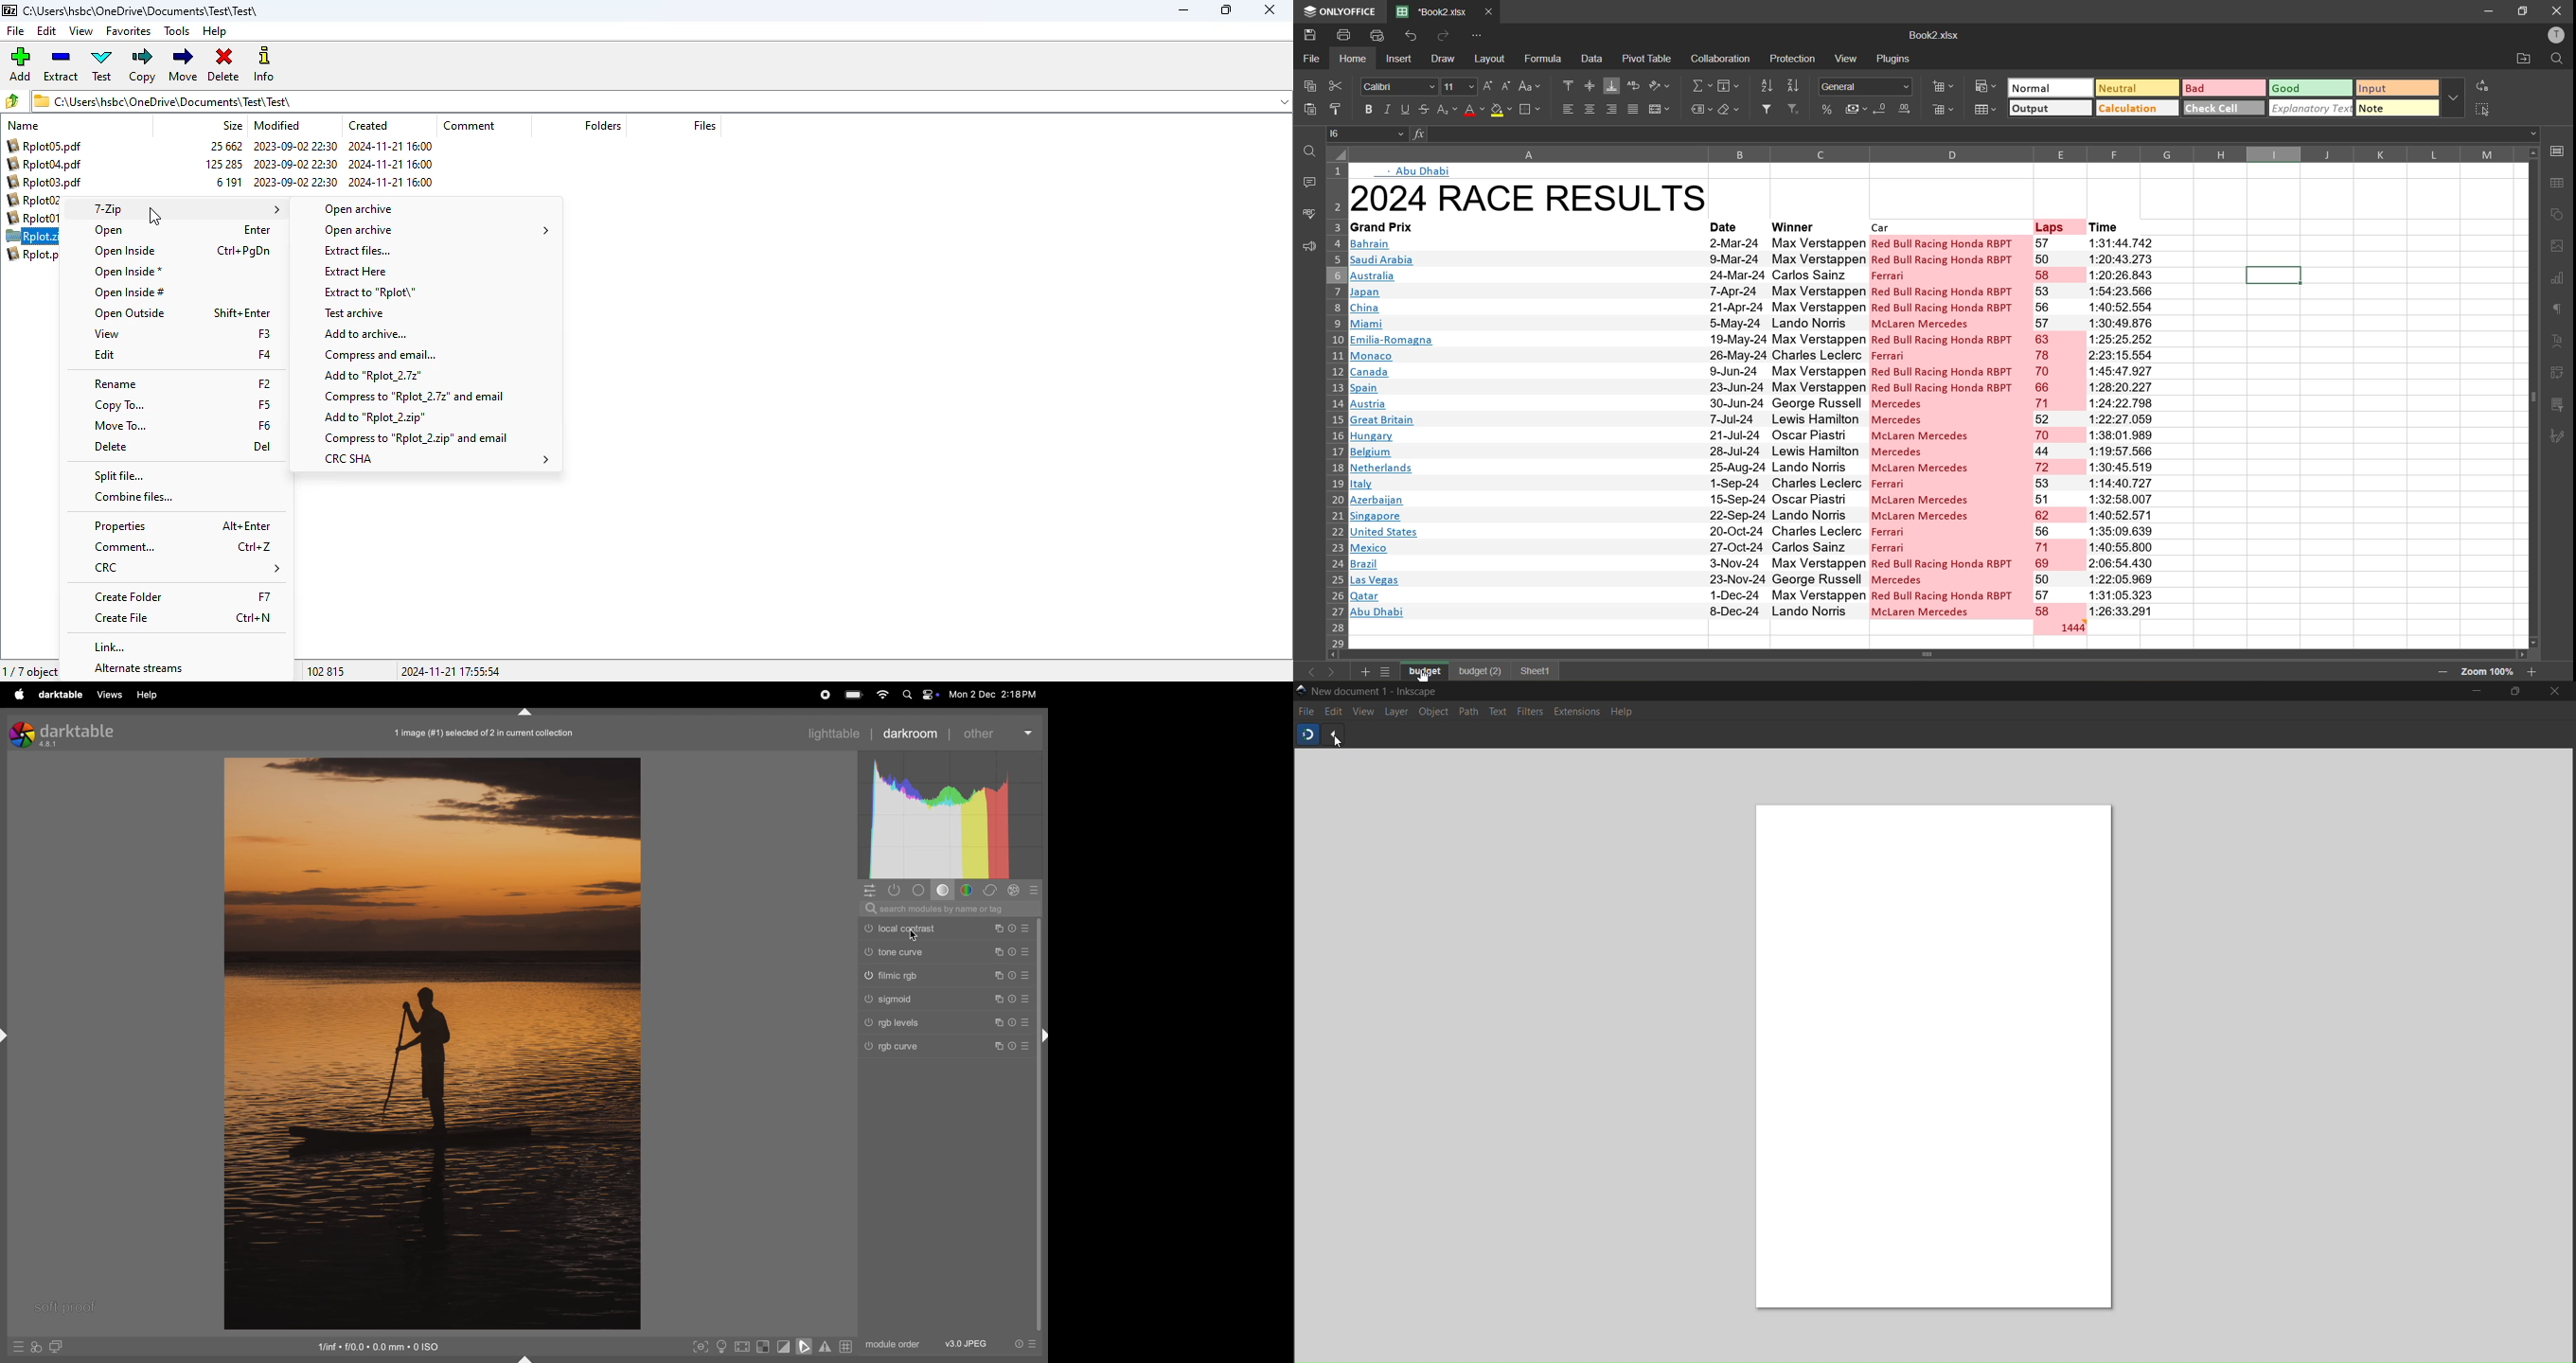  What do you see at coordinates (784, 1346) in the screenshot?
I see `toggle clipping indication` at bounding box center [784, 1346].